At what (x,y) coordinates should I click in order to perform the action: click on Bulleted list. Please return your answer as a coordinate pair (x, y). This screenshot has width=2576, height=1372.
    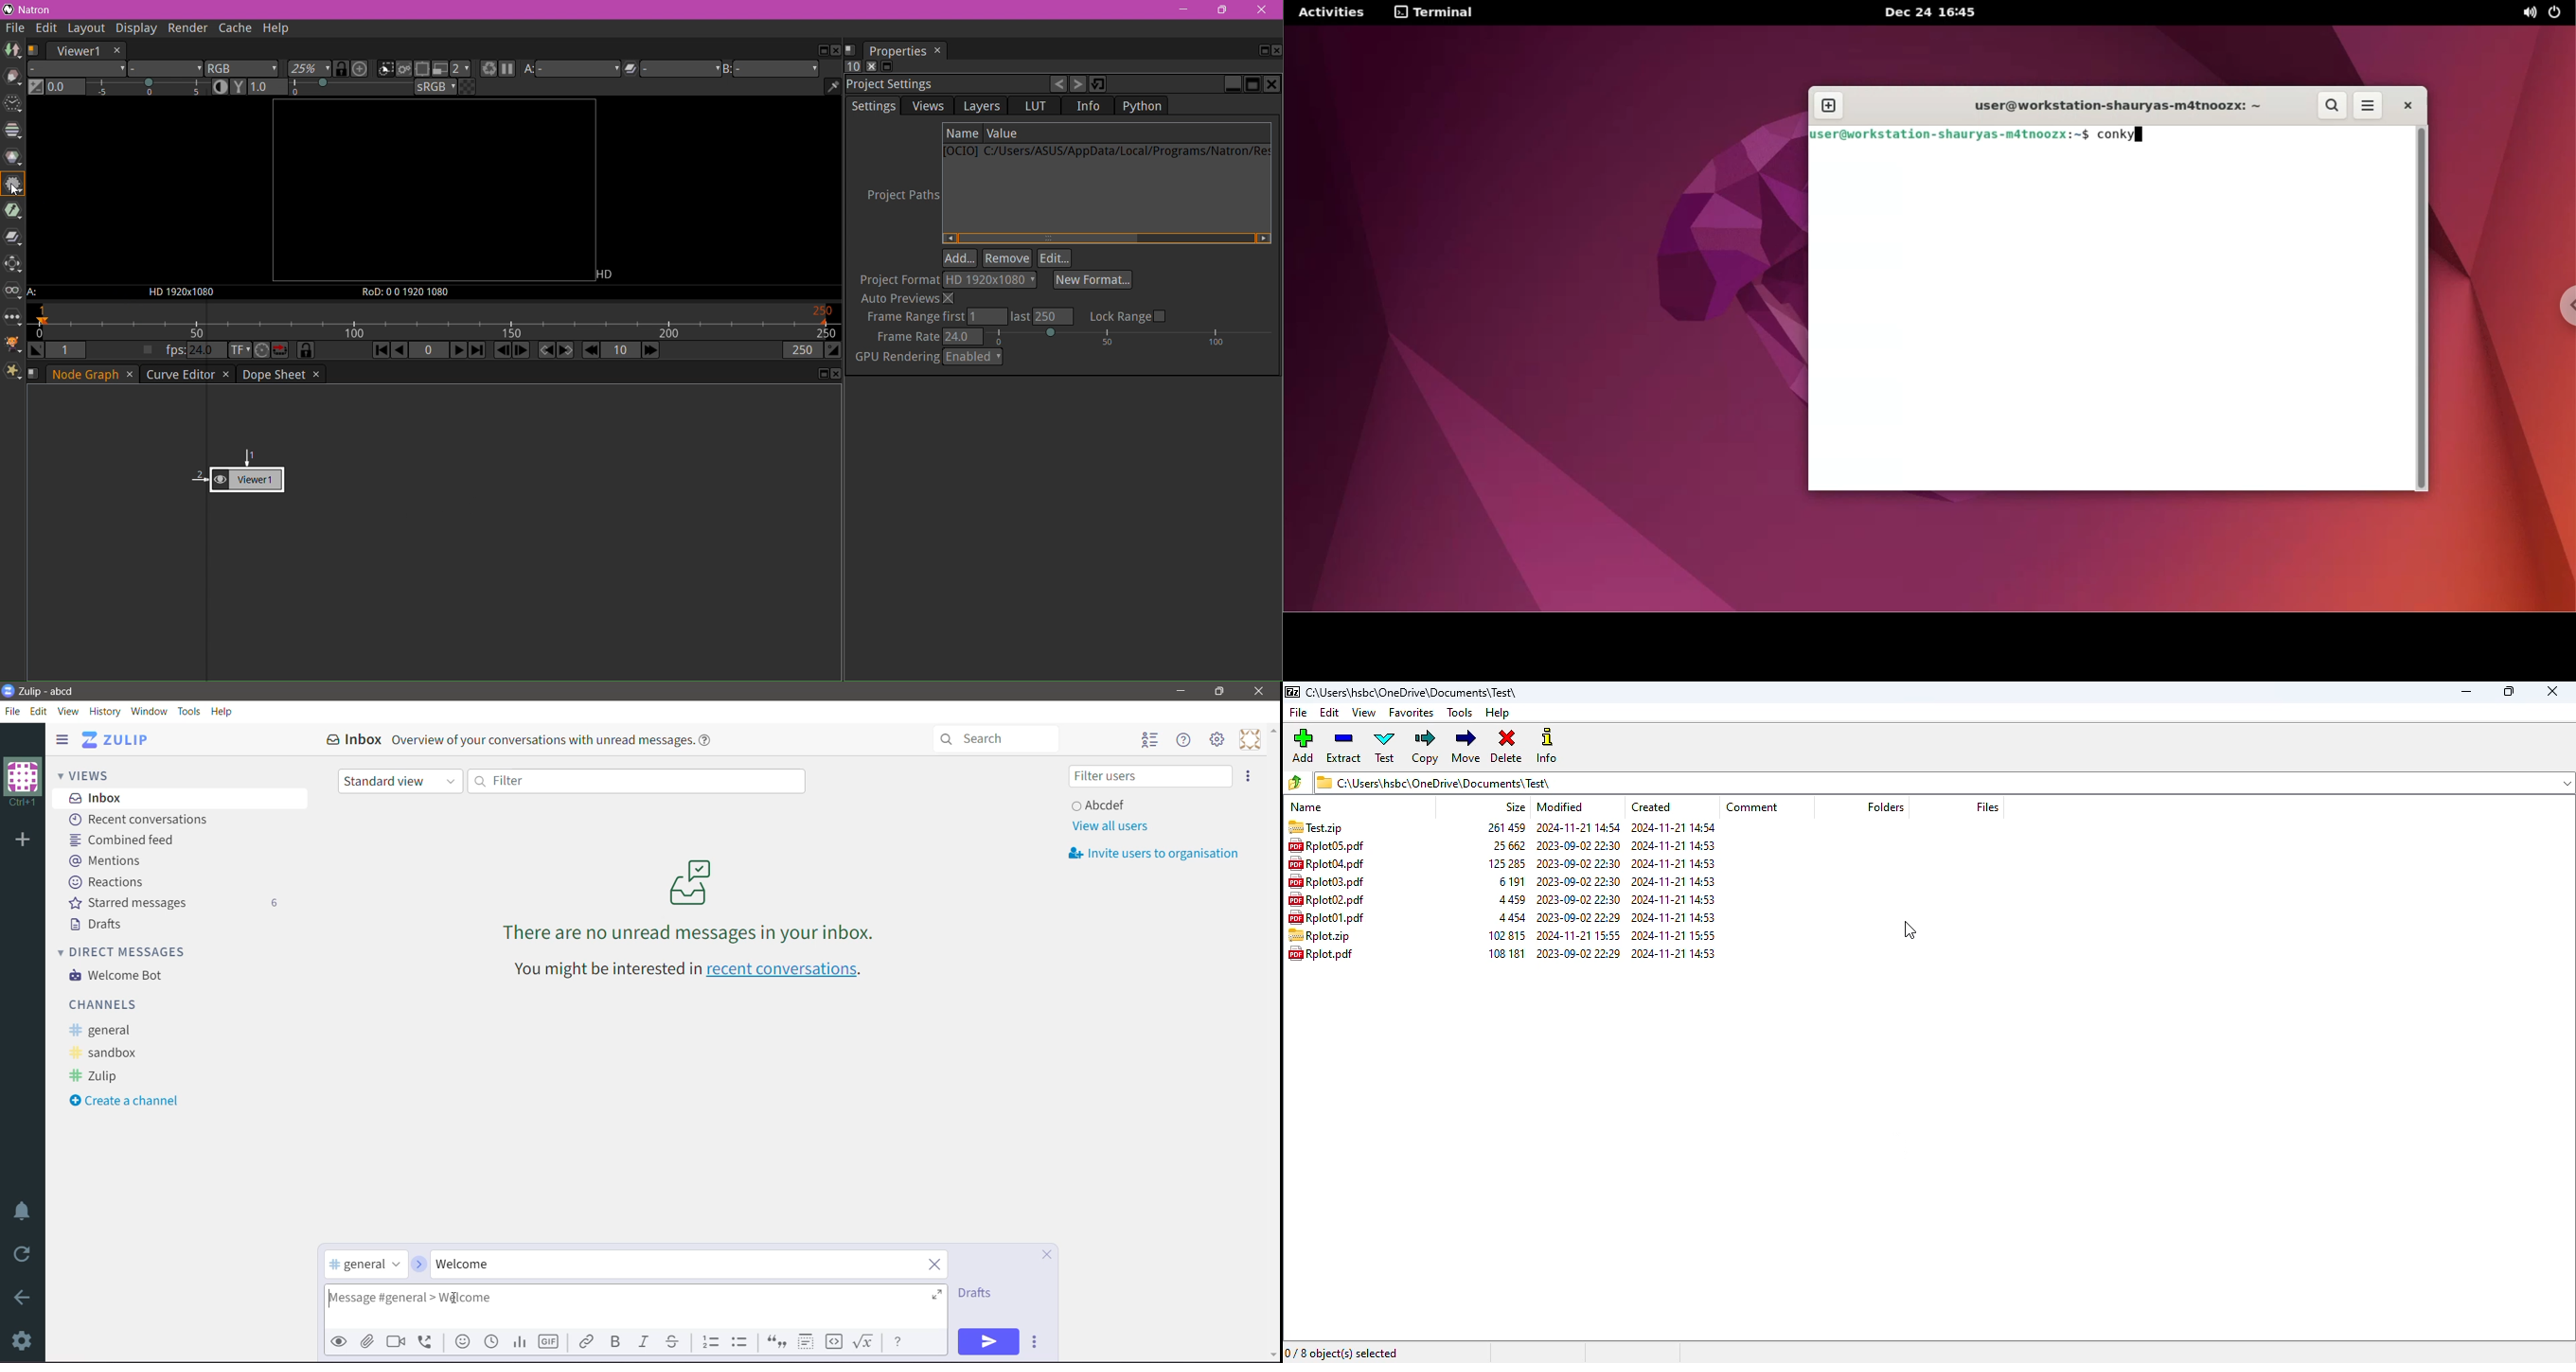
    Looking at the image, I should click on (743, 1342).